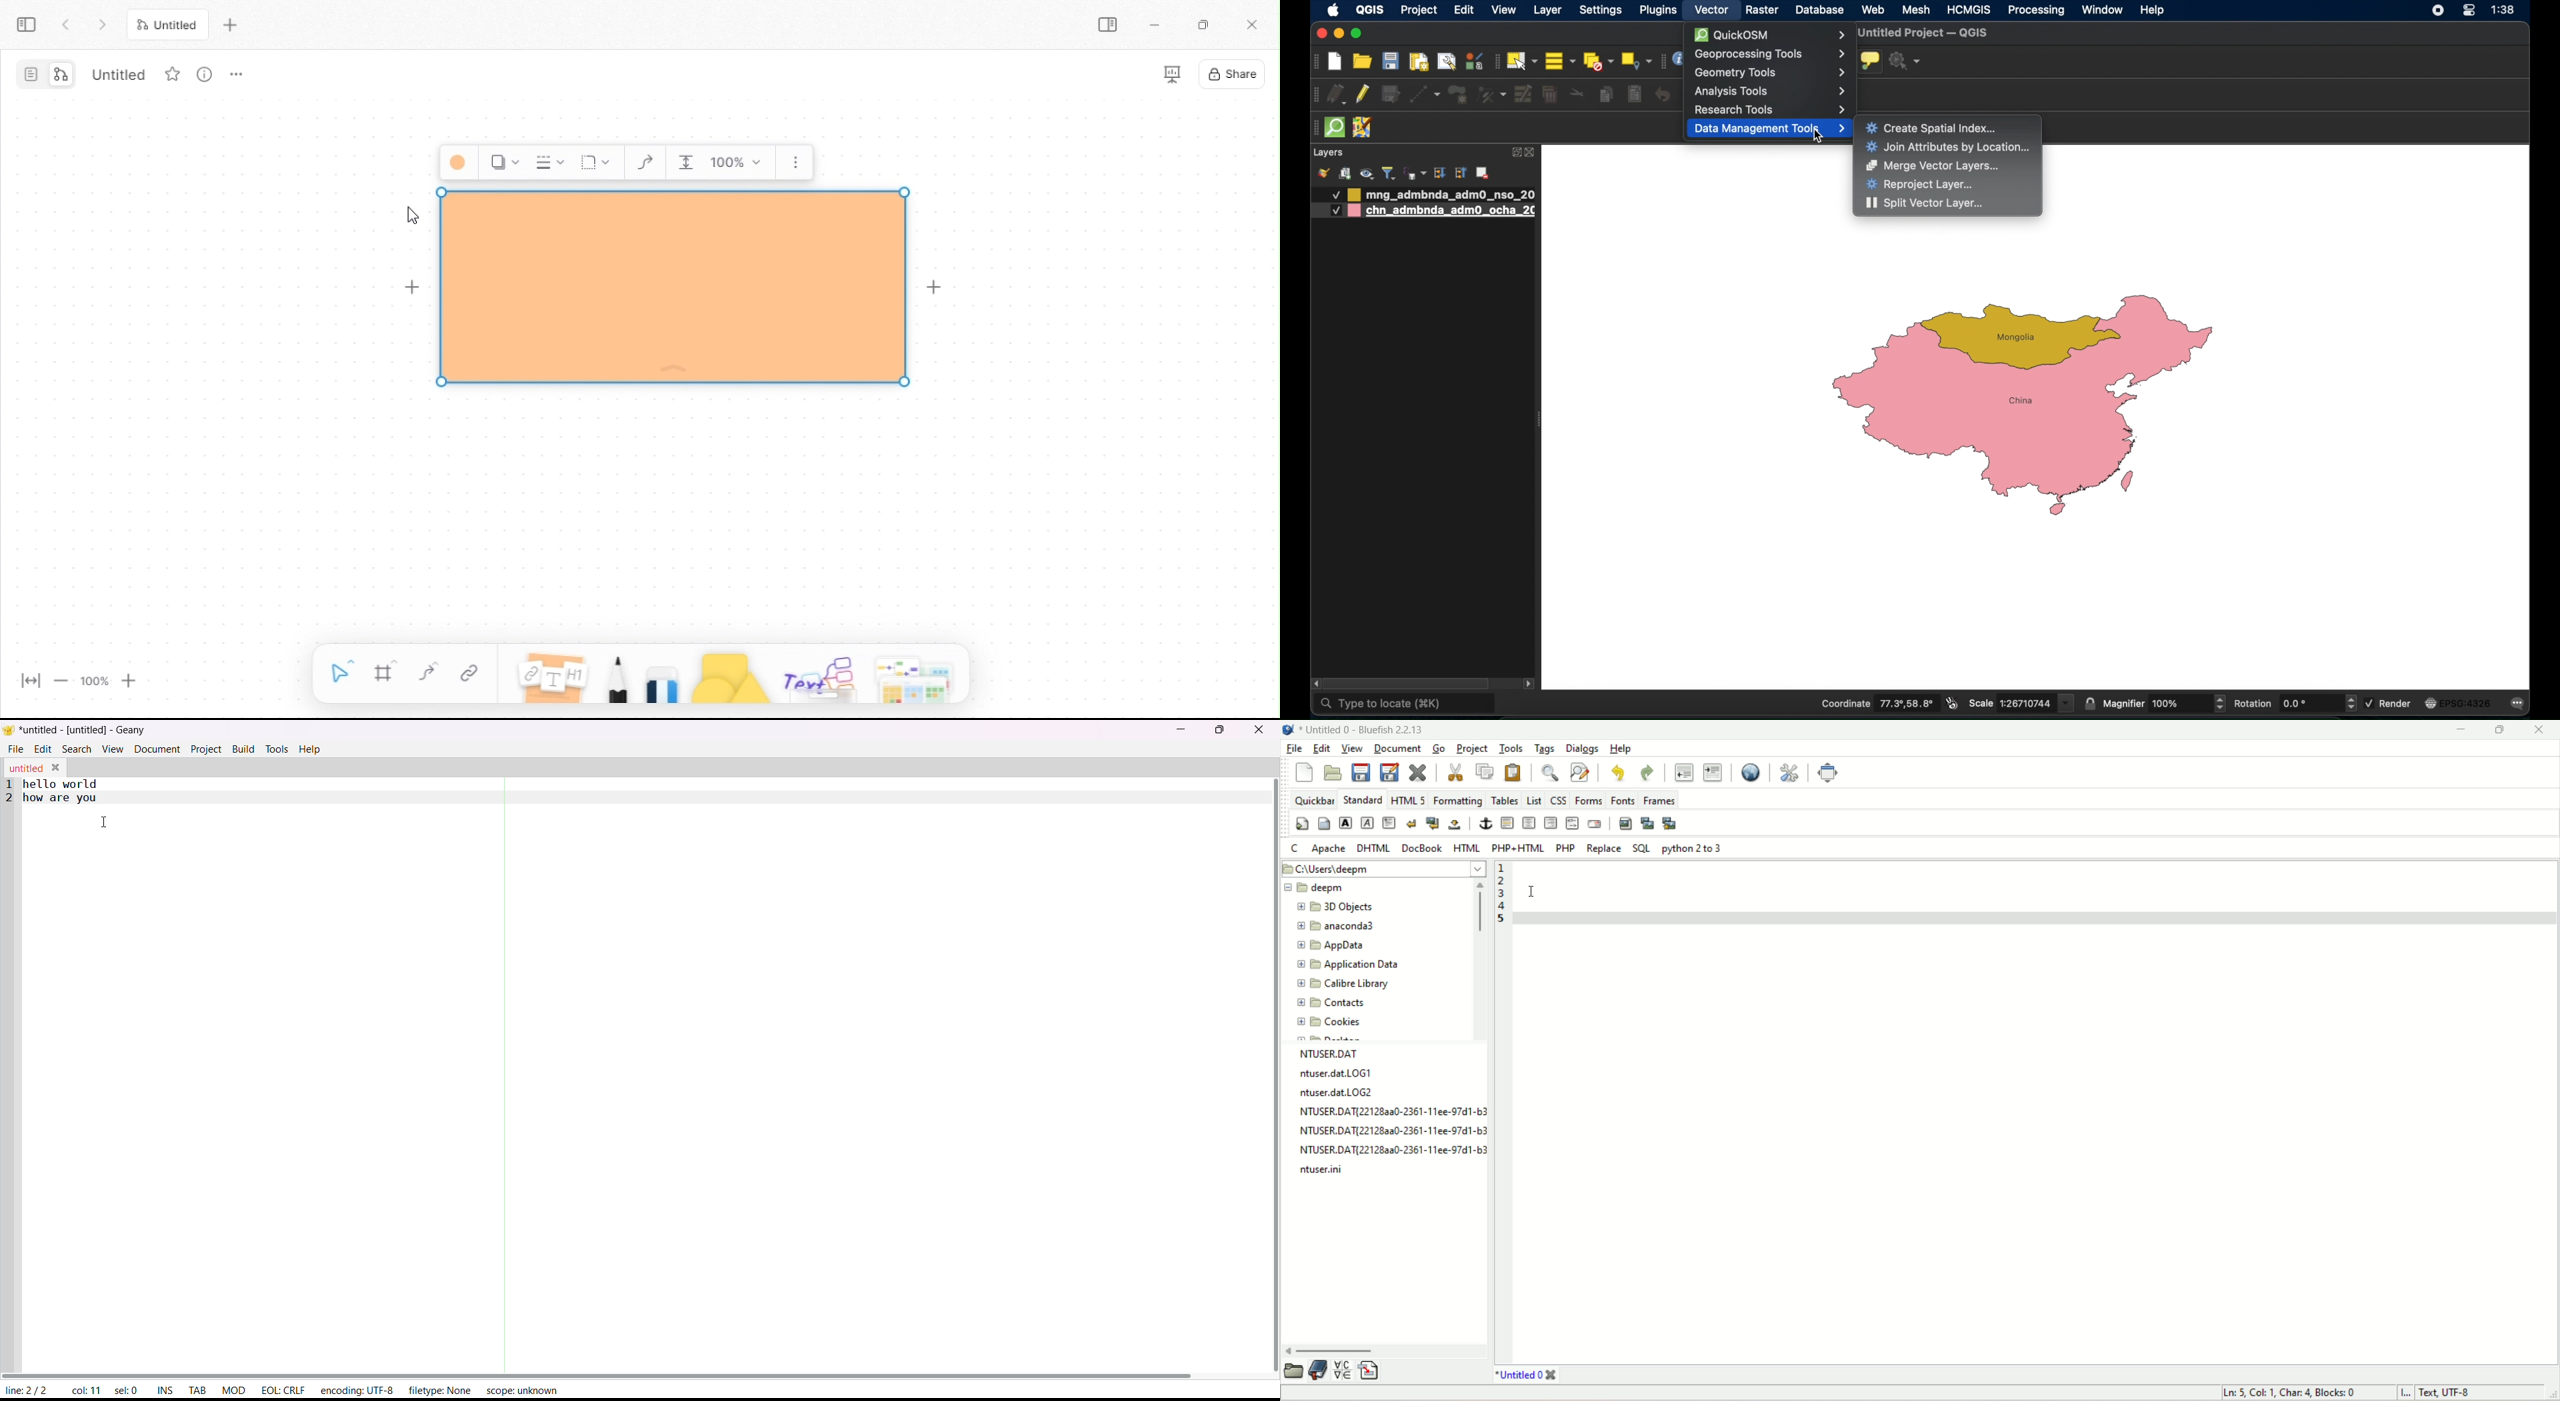 The height and width of the screenshot is (1428, 2576). I want to click on messages, so click(2520, 704).